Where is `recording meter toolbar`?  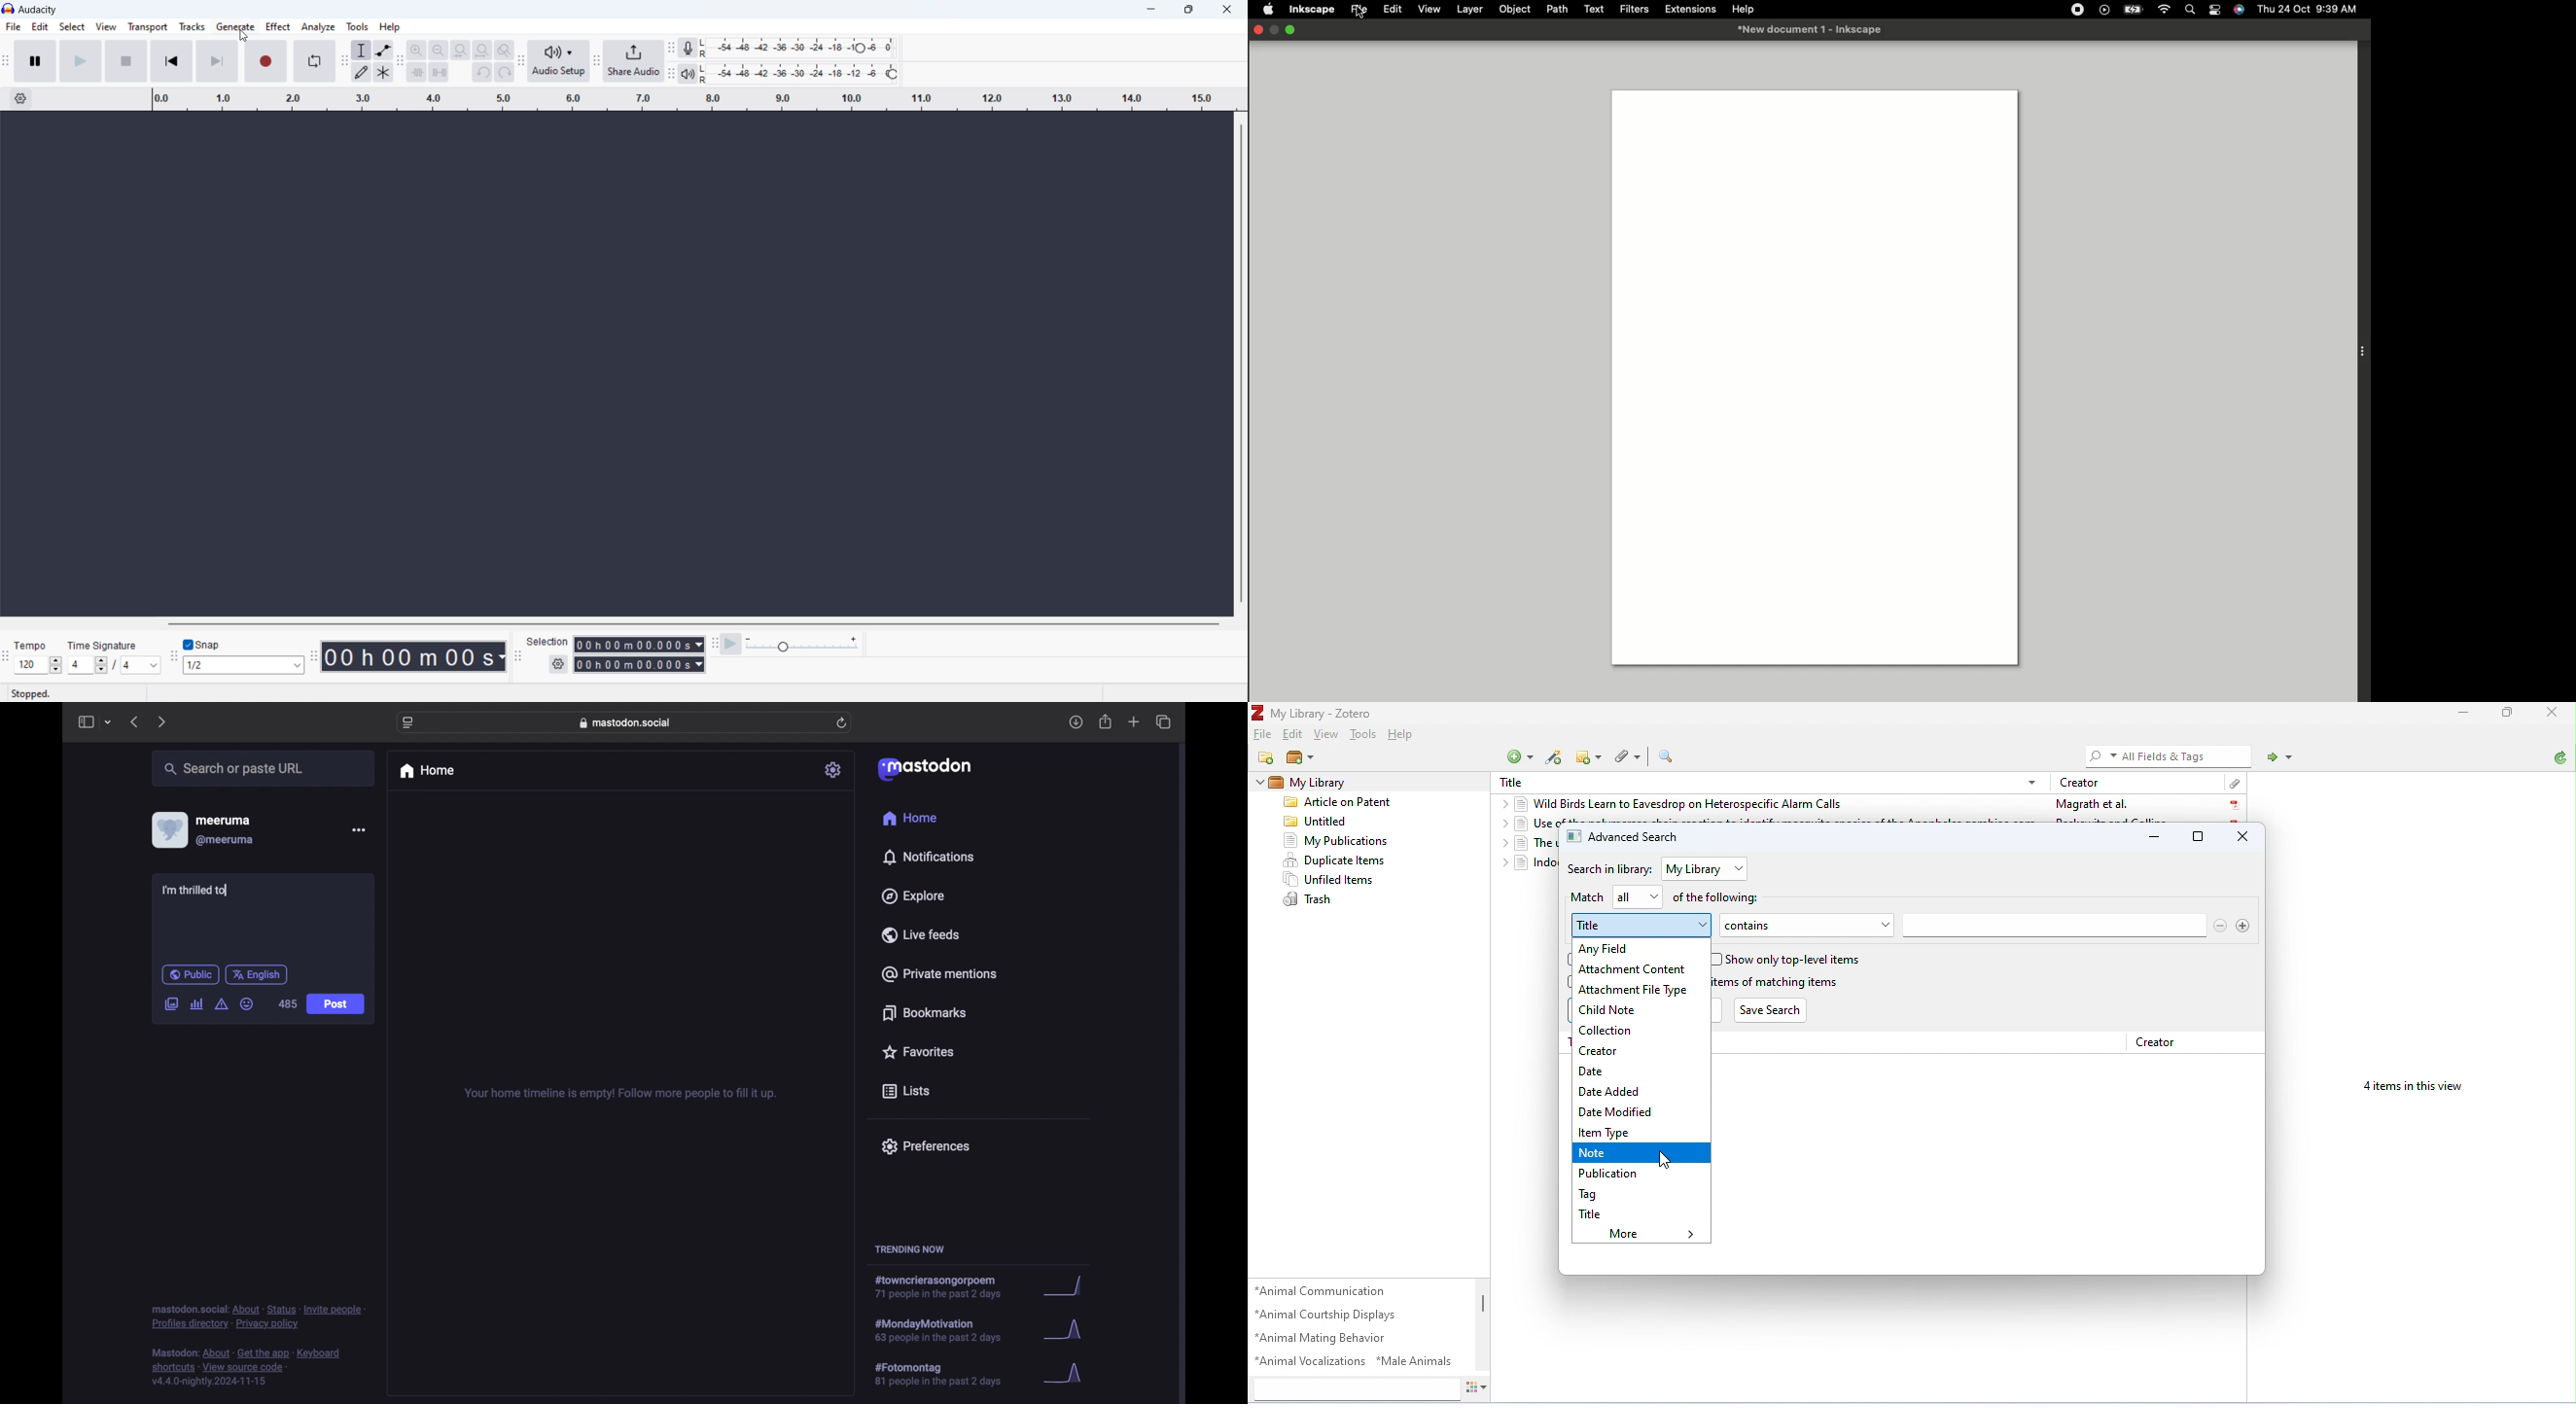 recording meter toolbar is located at coordinates (672, 48).